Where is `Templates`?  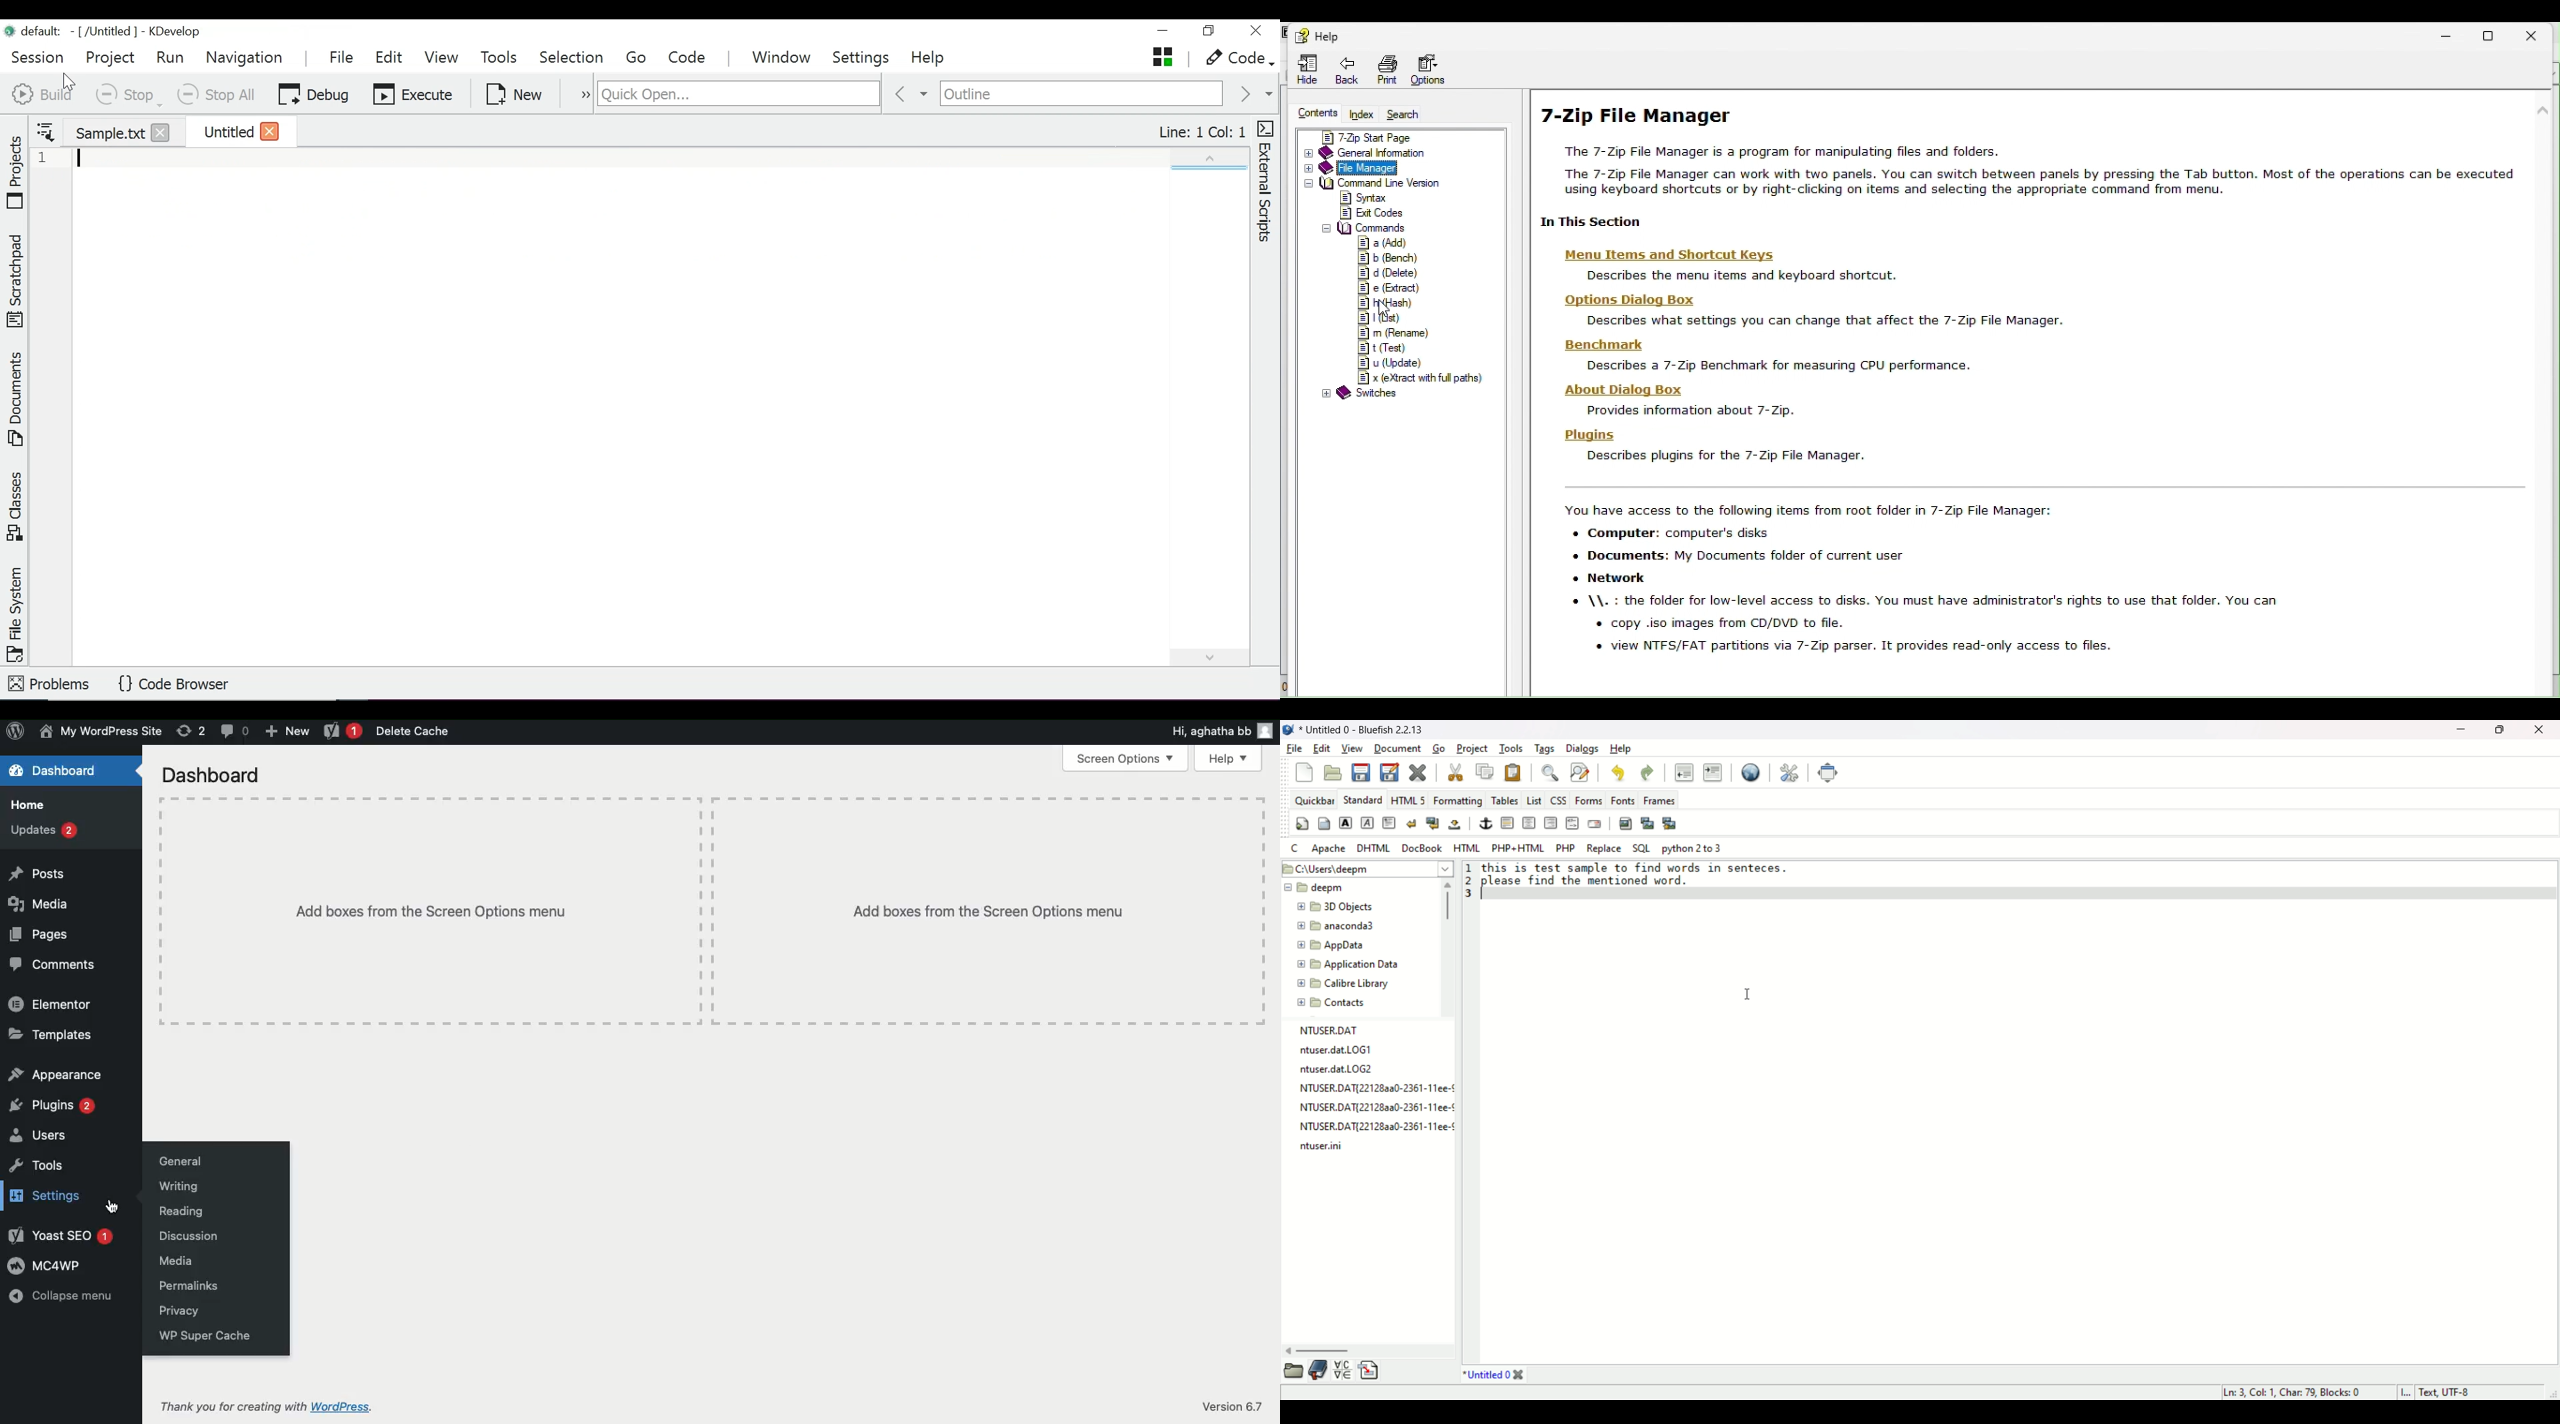 Templates is located at coordinates (52, 1035).